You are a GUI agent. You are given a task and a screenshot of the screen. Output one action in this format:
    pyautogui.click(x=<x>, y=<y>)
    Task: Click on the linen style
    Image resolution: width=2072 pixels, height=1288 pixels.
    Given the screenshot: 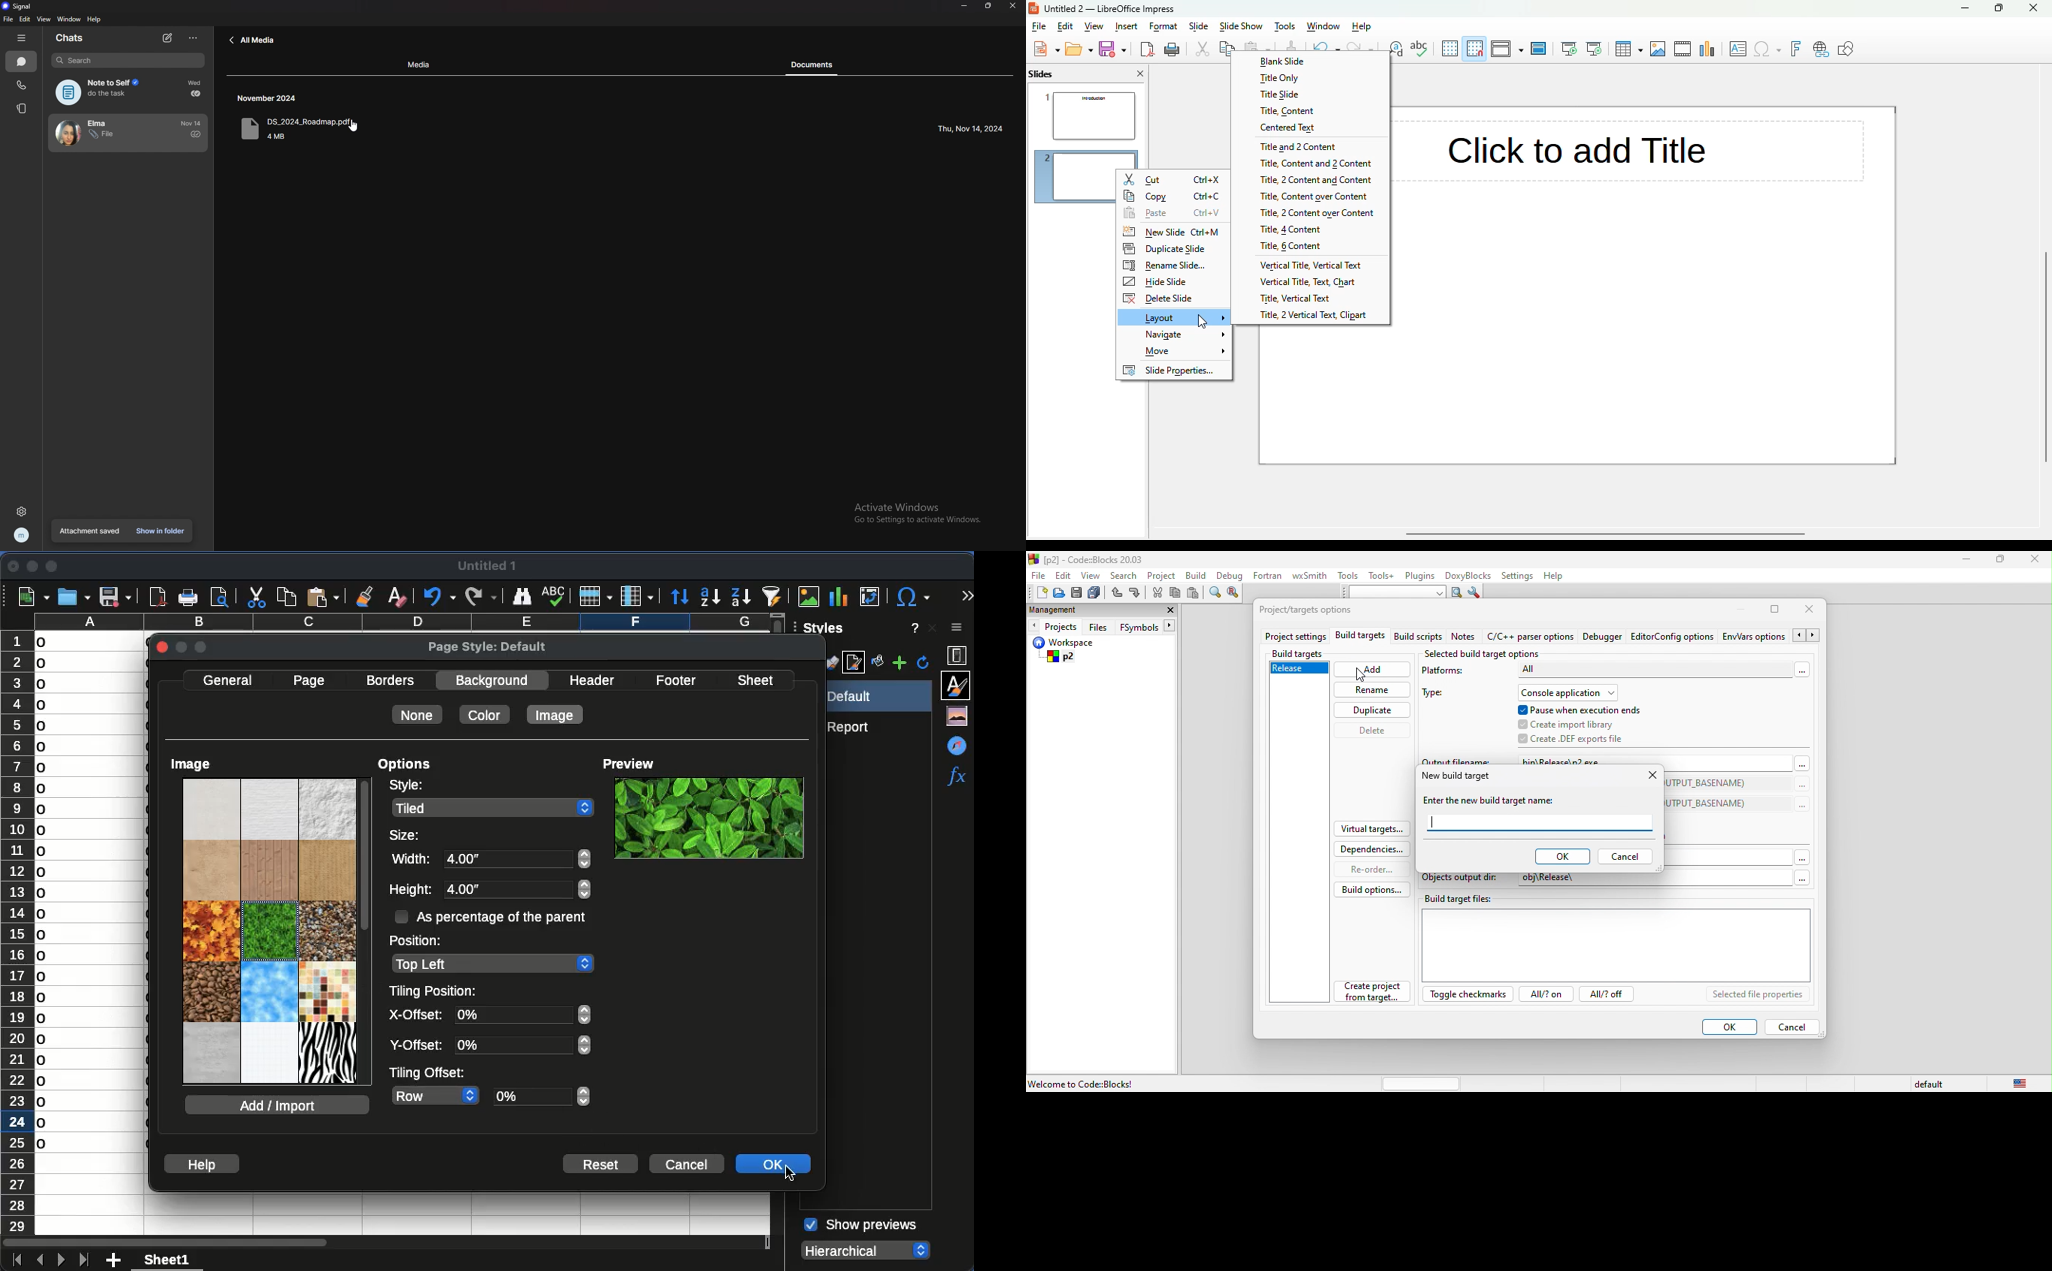 What is the action you would take?
    pyautogui.click(x=271, y=930)
    